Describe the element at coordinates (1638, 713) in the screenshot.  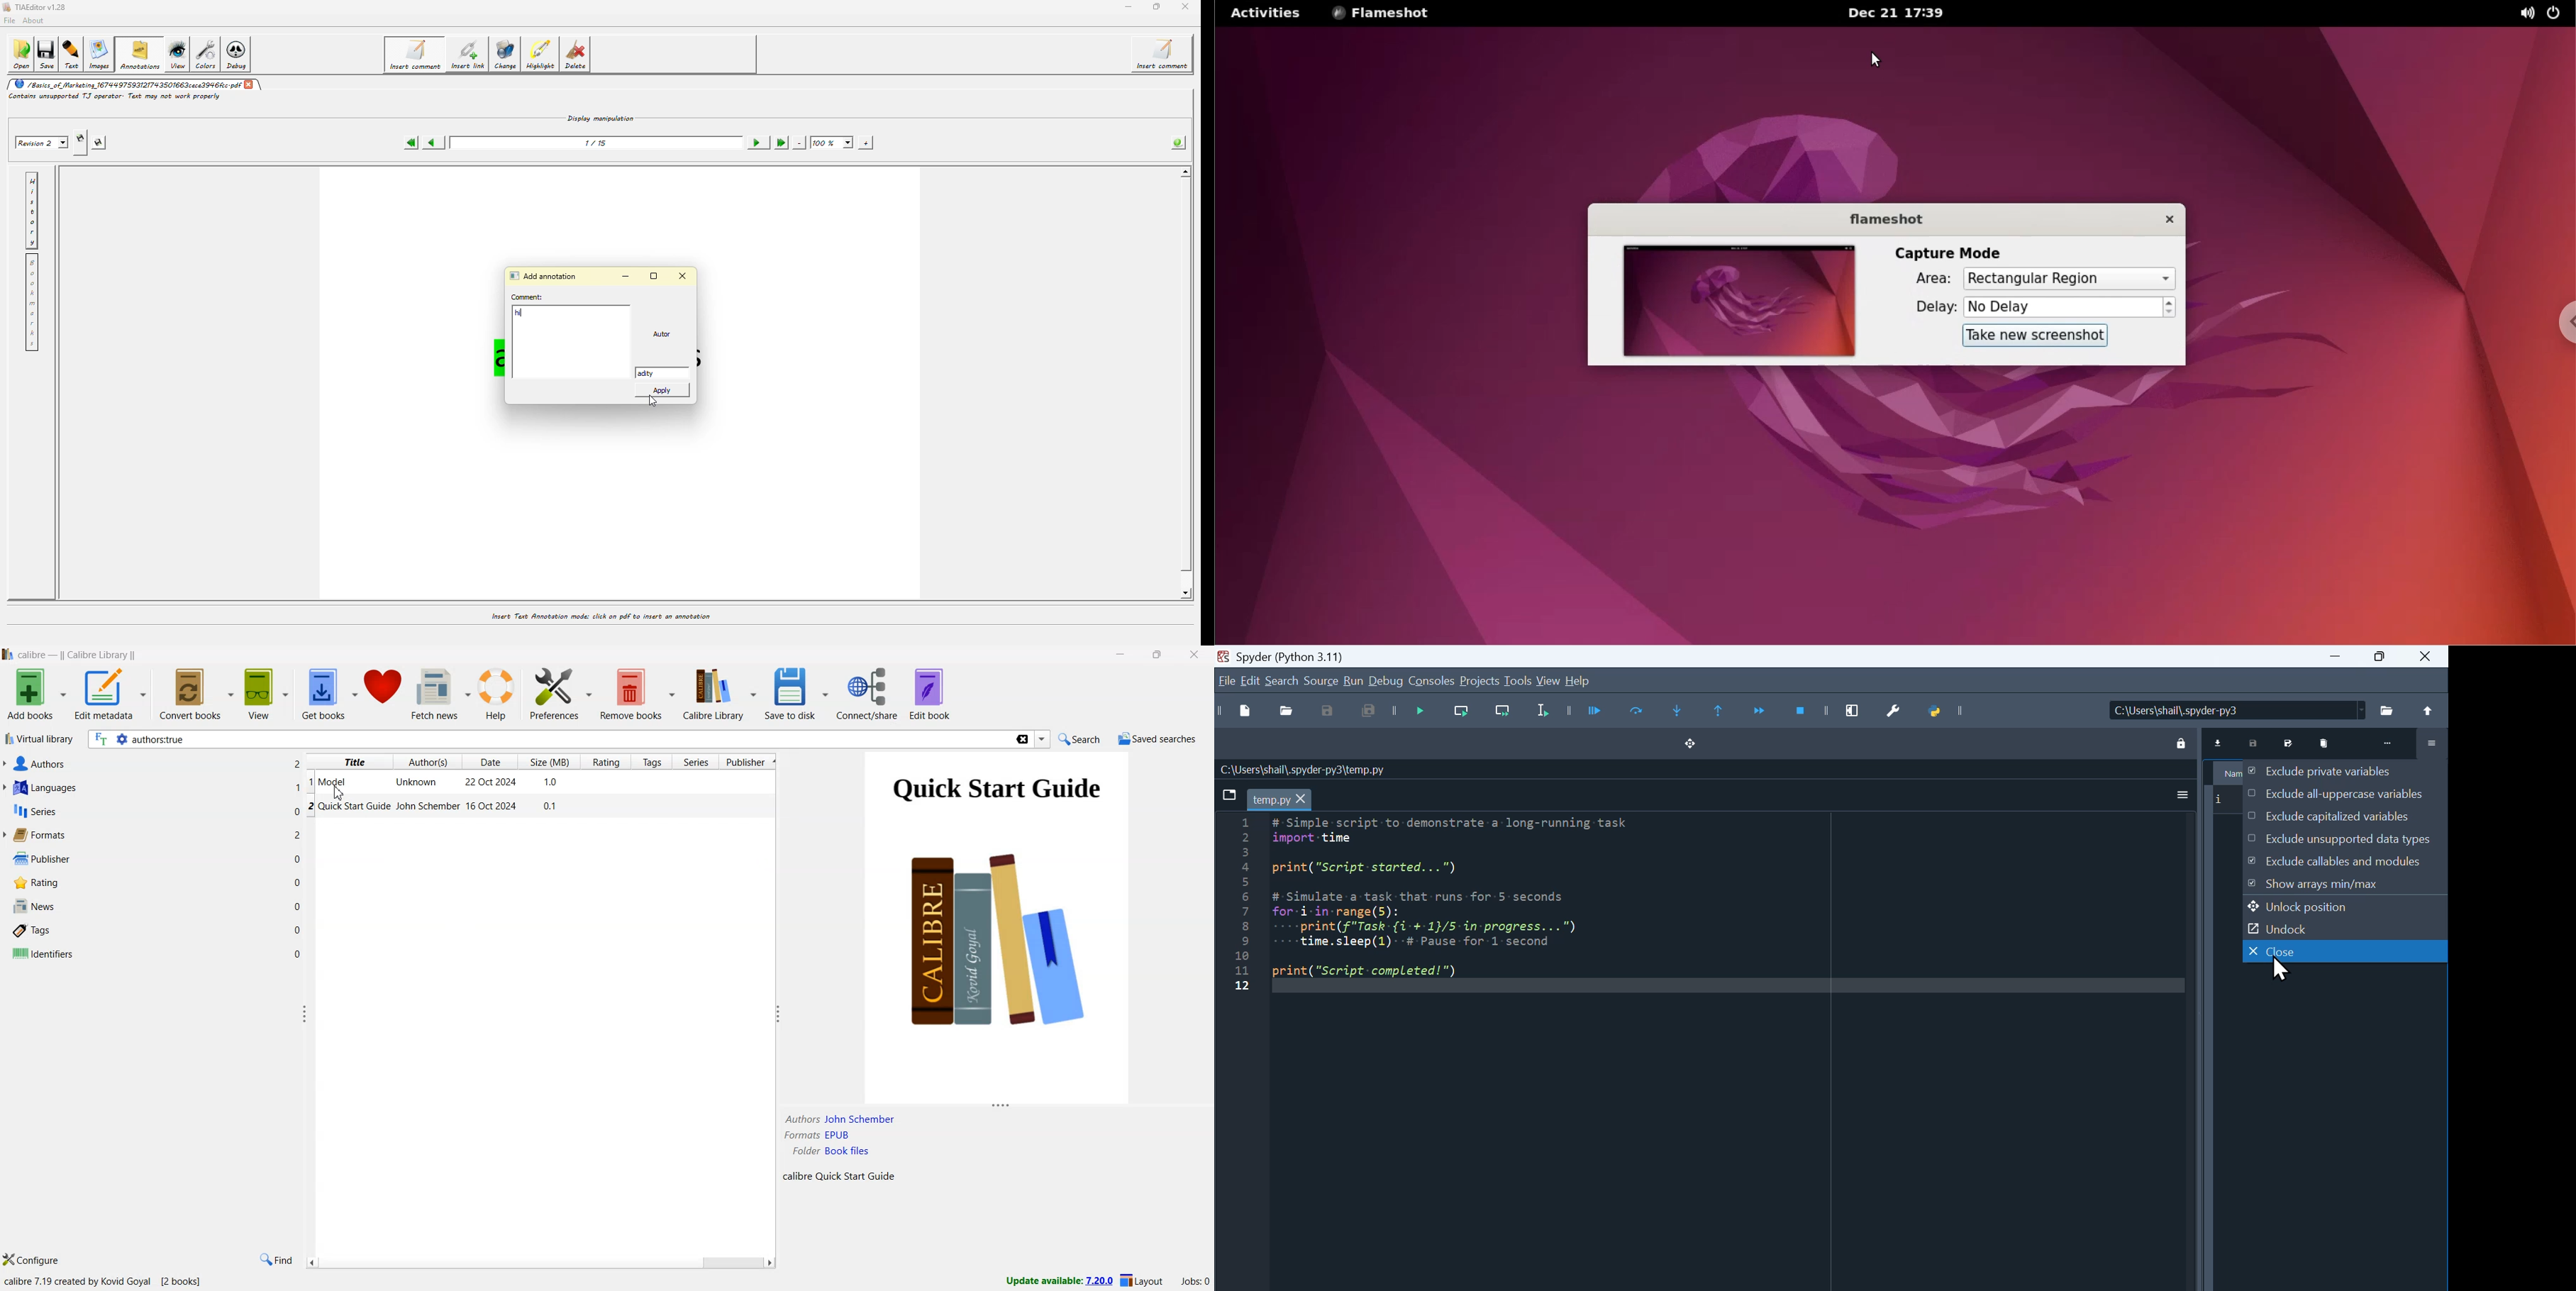
I see `Run current cell` at that location.